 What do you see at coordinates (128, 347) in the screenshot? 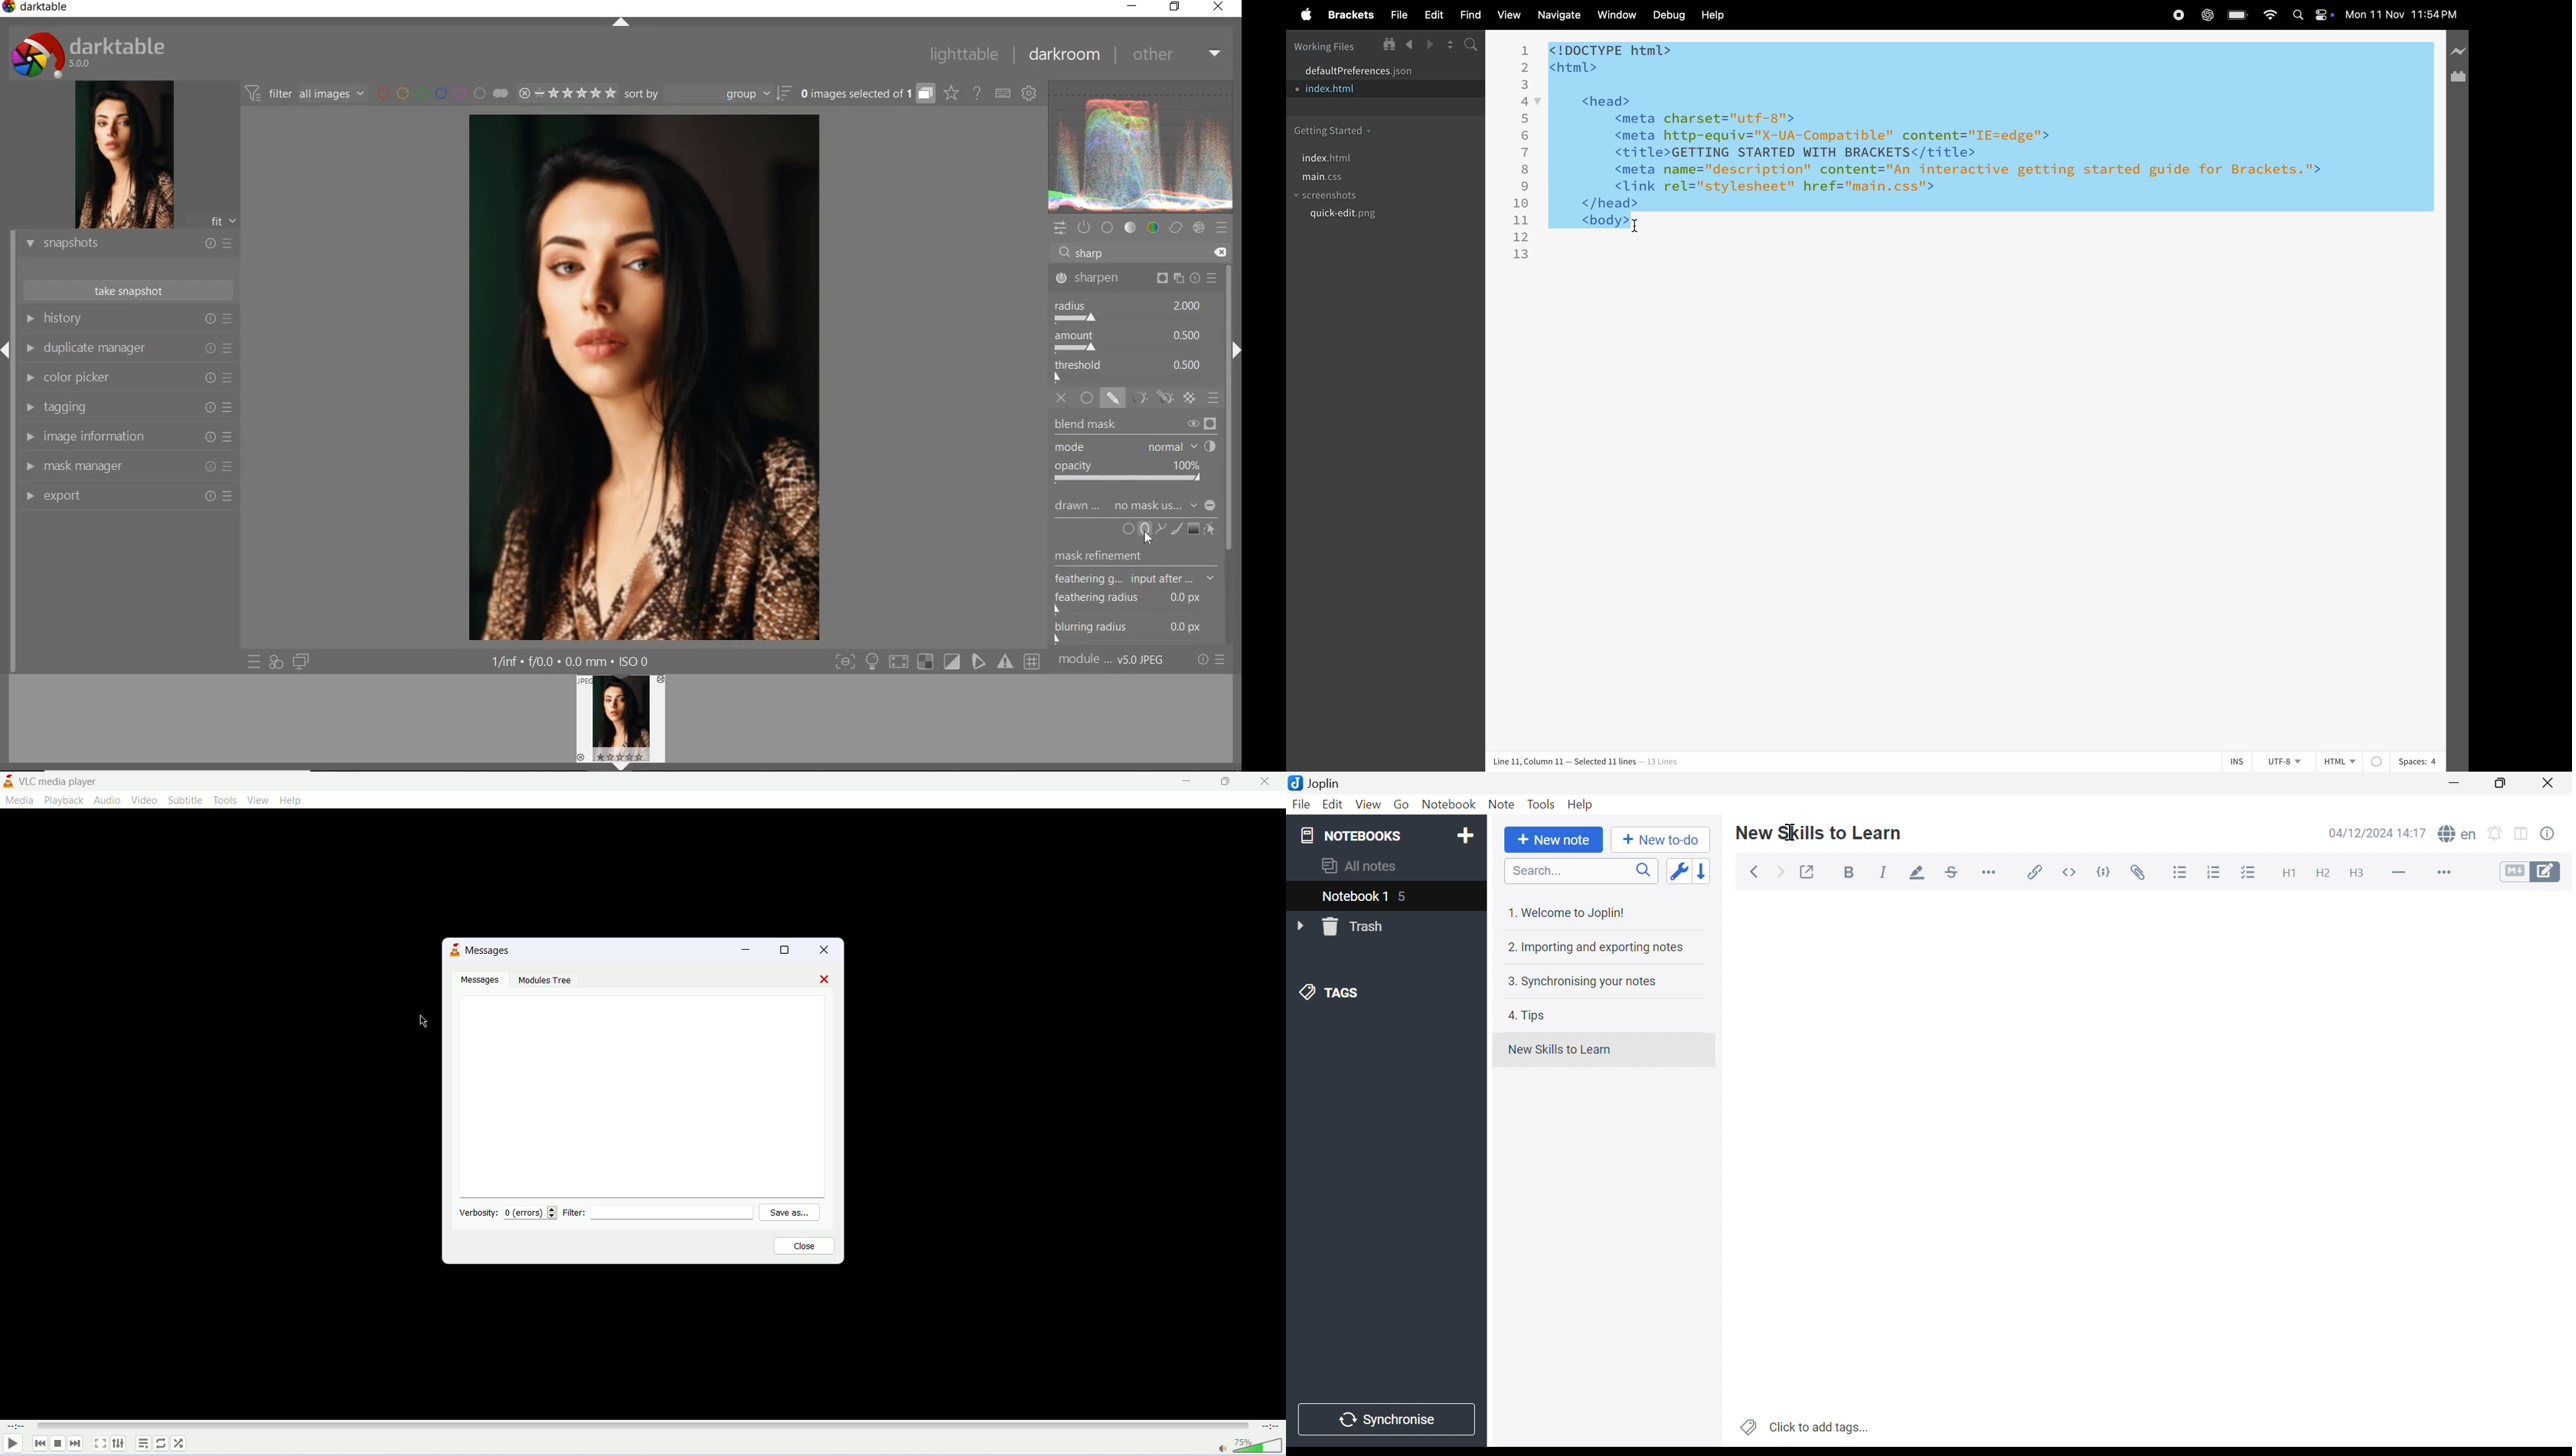
I see `duplicate manager` at bounding box center [128, 347].